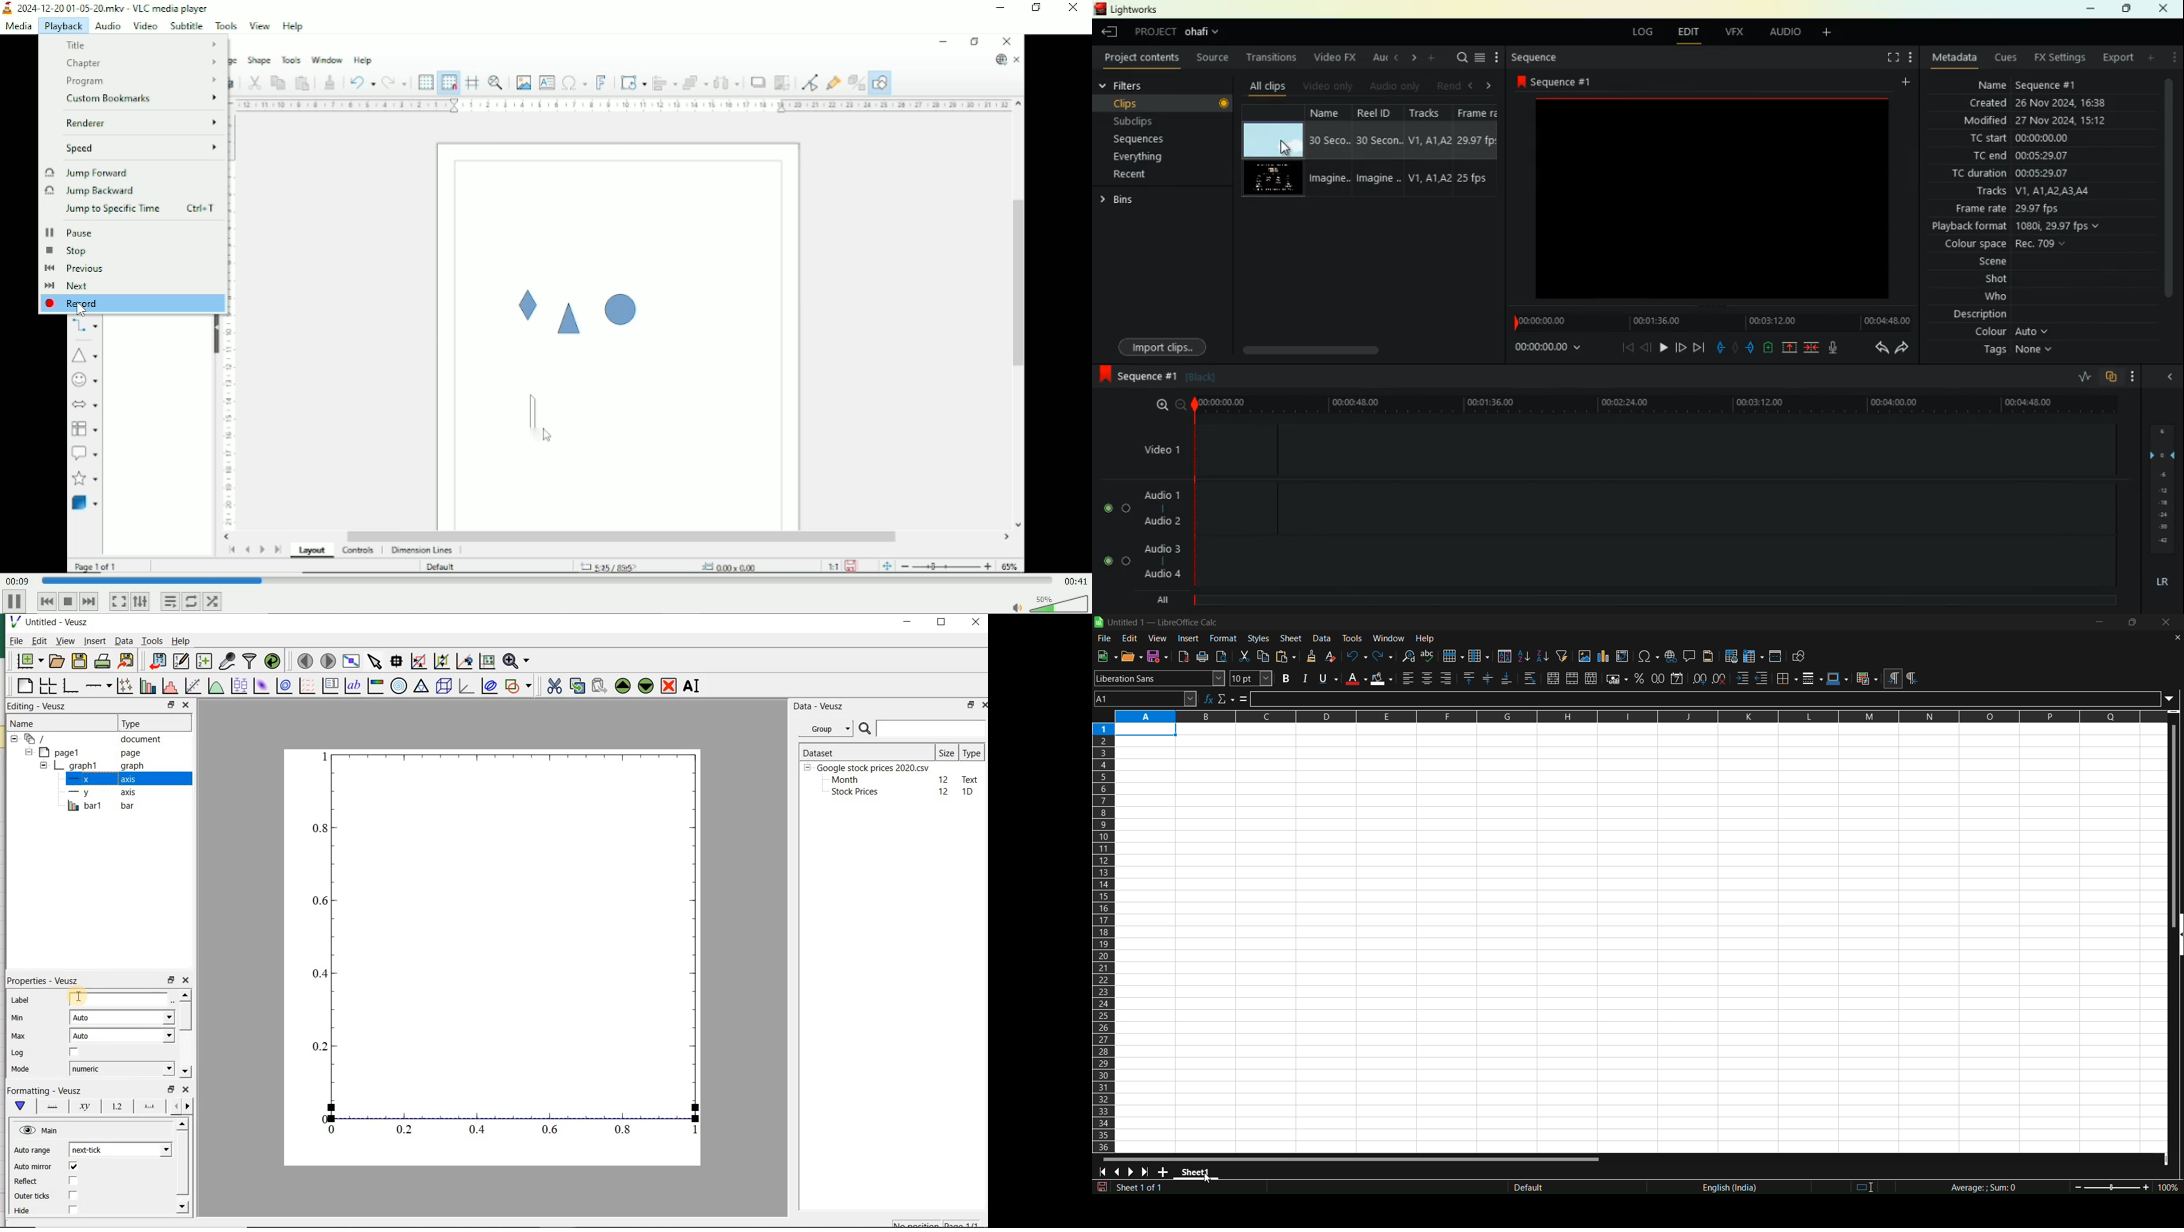 This screenshot has height=1232, width=2184. Describe the element at coordinates (1701, 678) in the screenshot. I see `add decimal place` at that location.